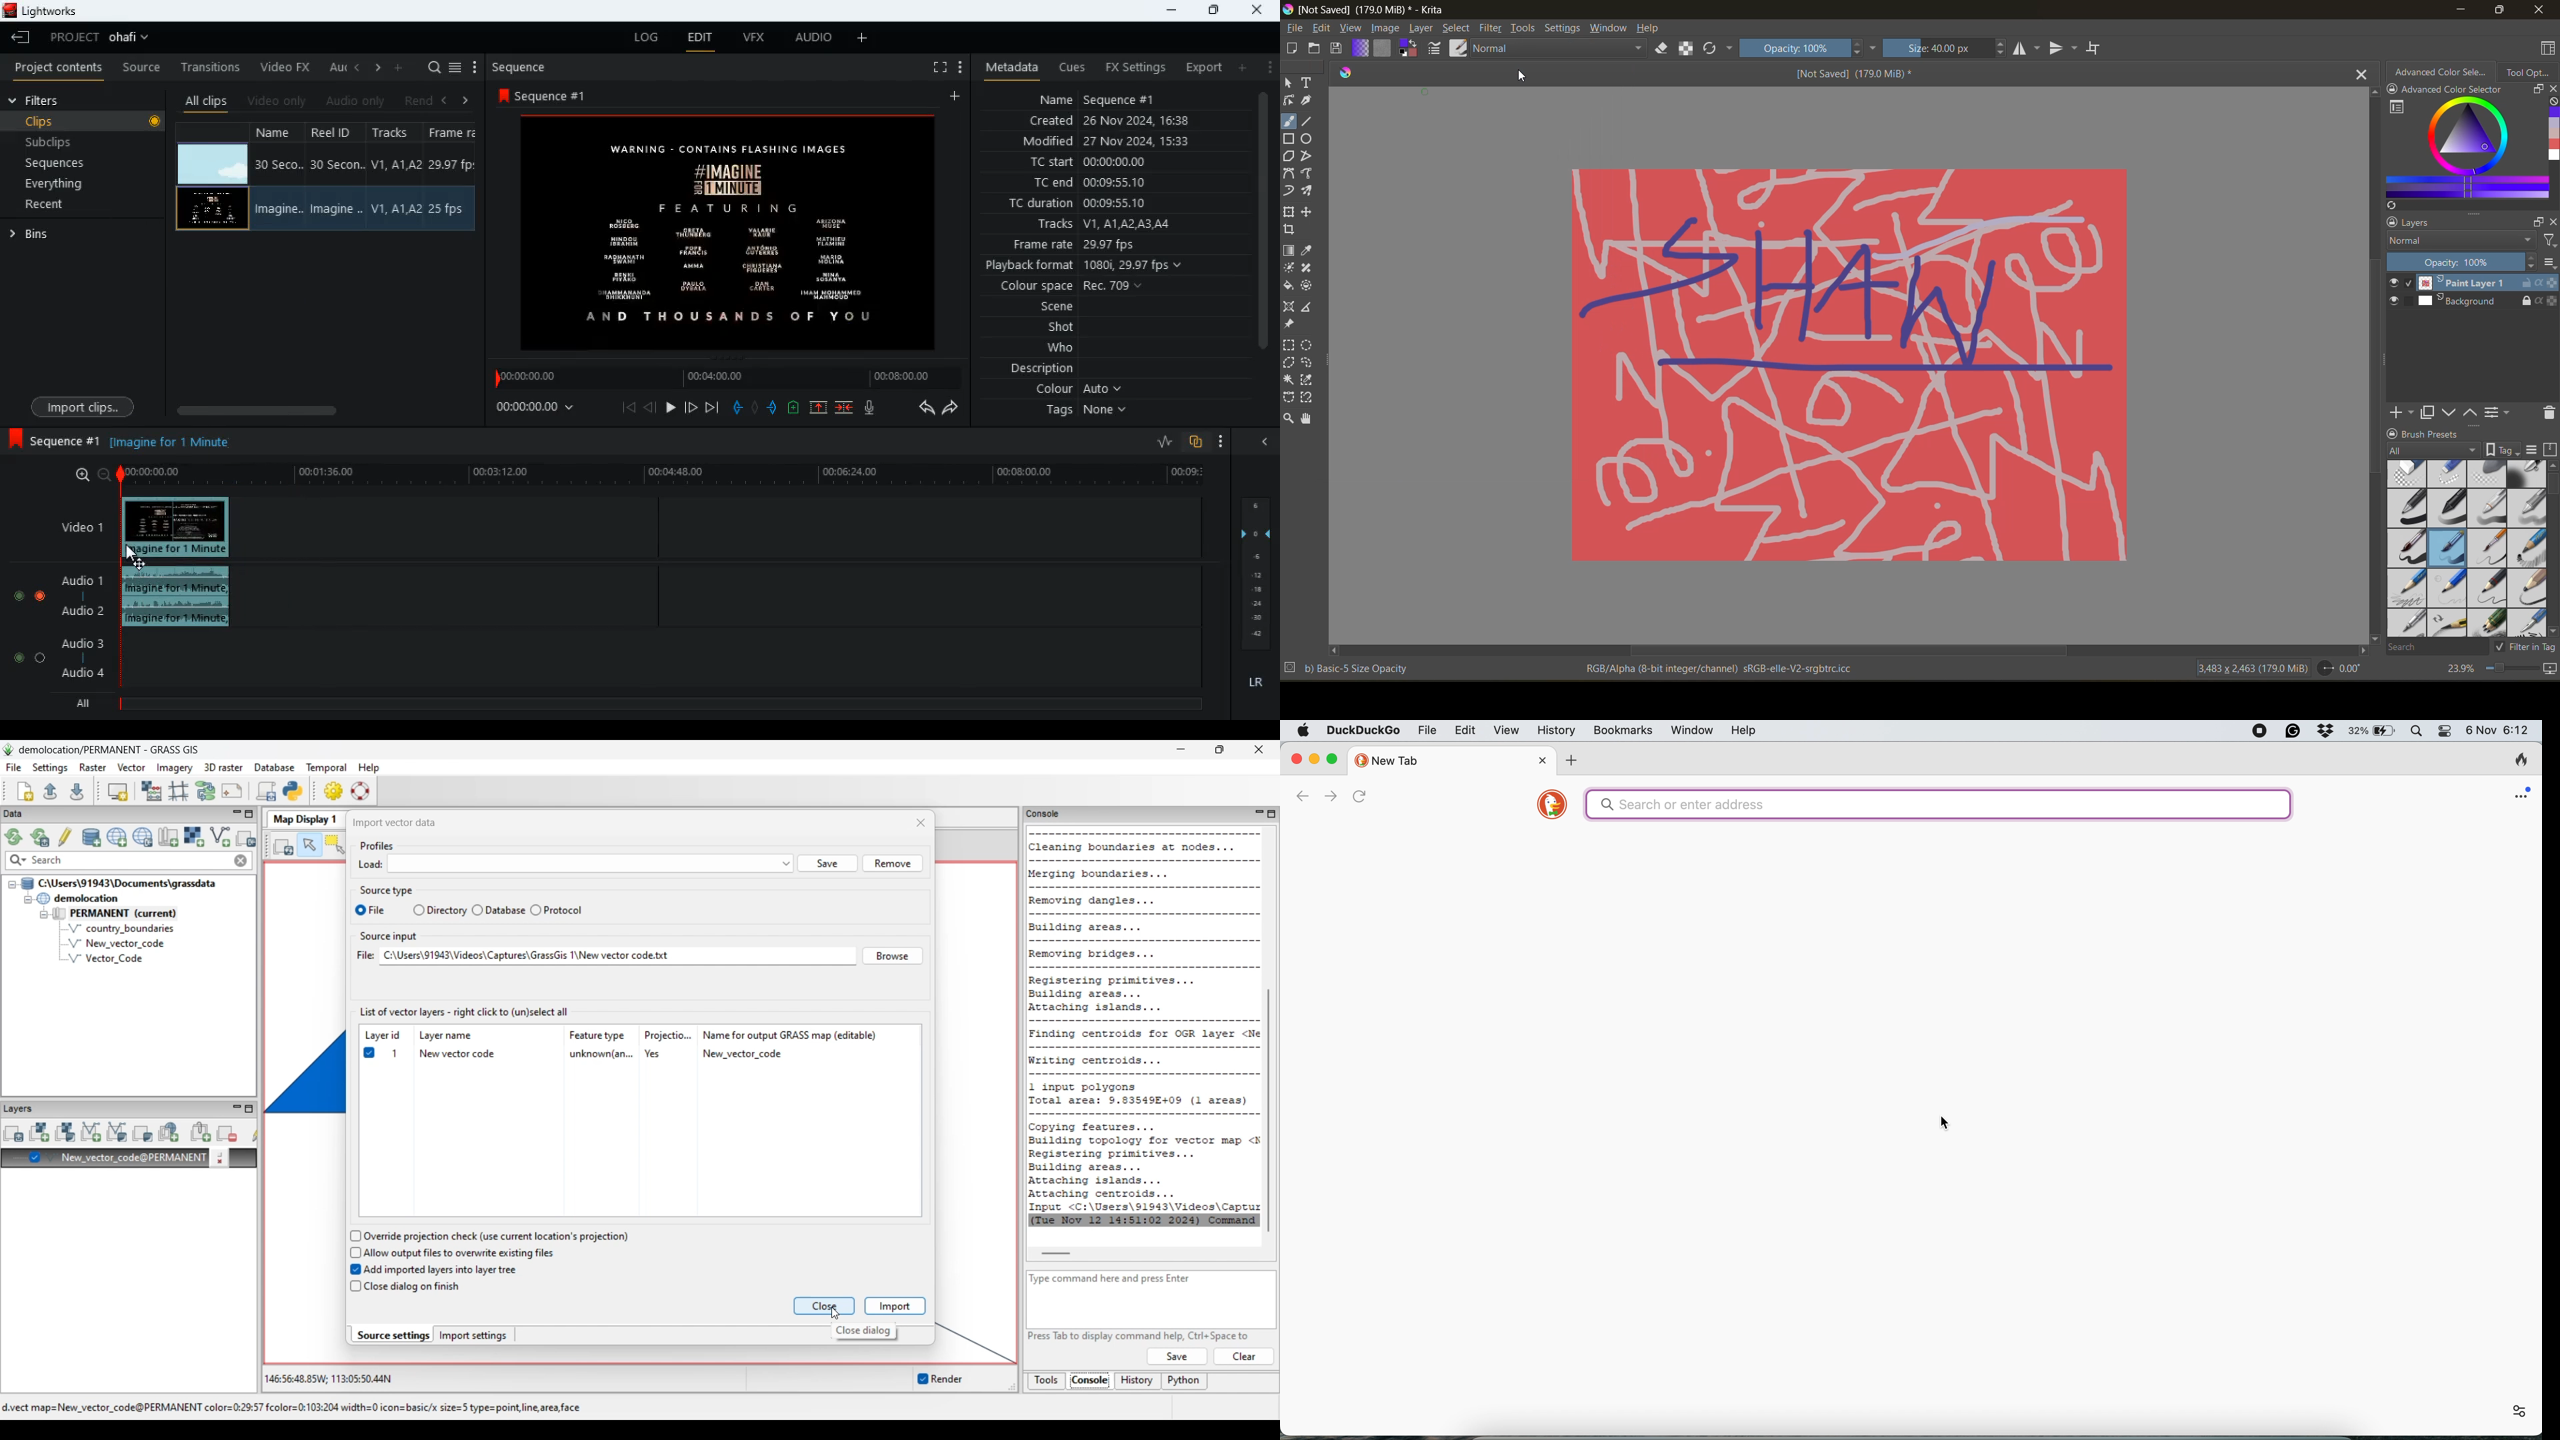 The image size is (2576, 1456). What do you see at coordinates (2551, 452) in the screenshot?
I see `storage resources` at bounding box center [2551, 452].